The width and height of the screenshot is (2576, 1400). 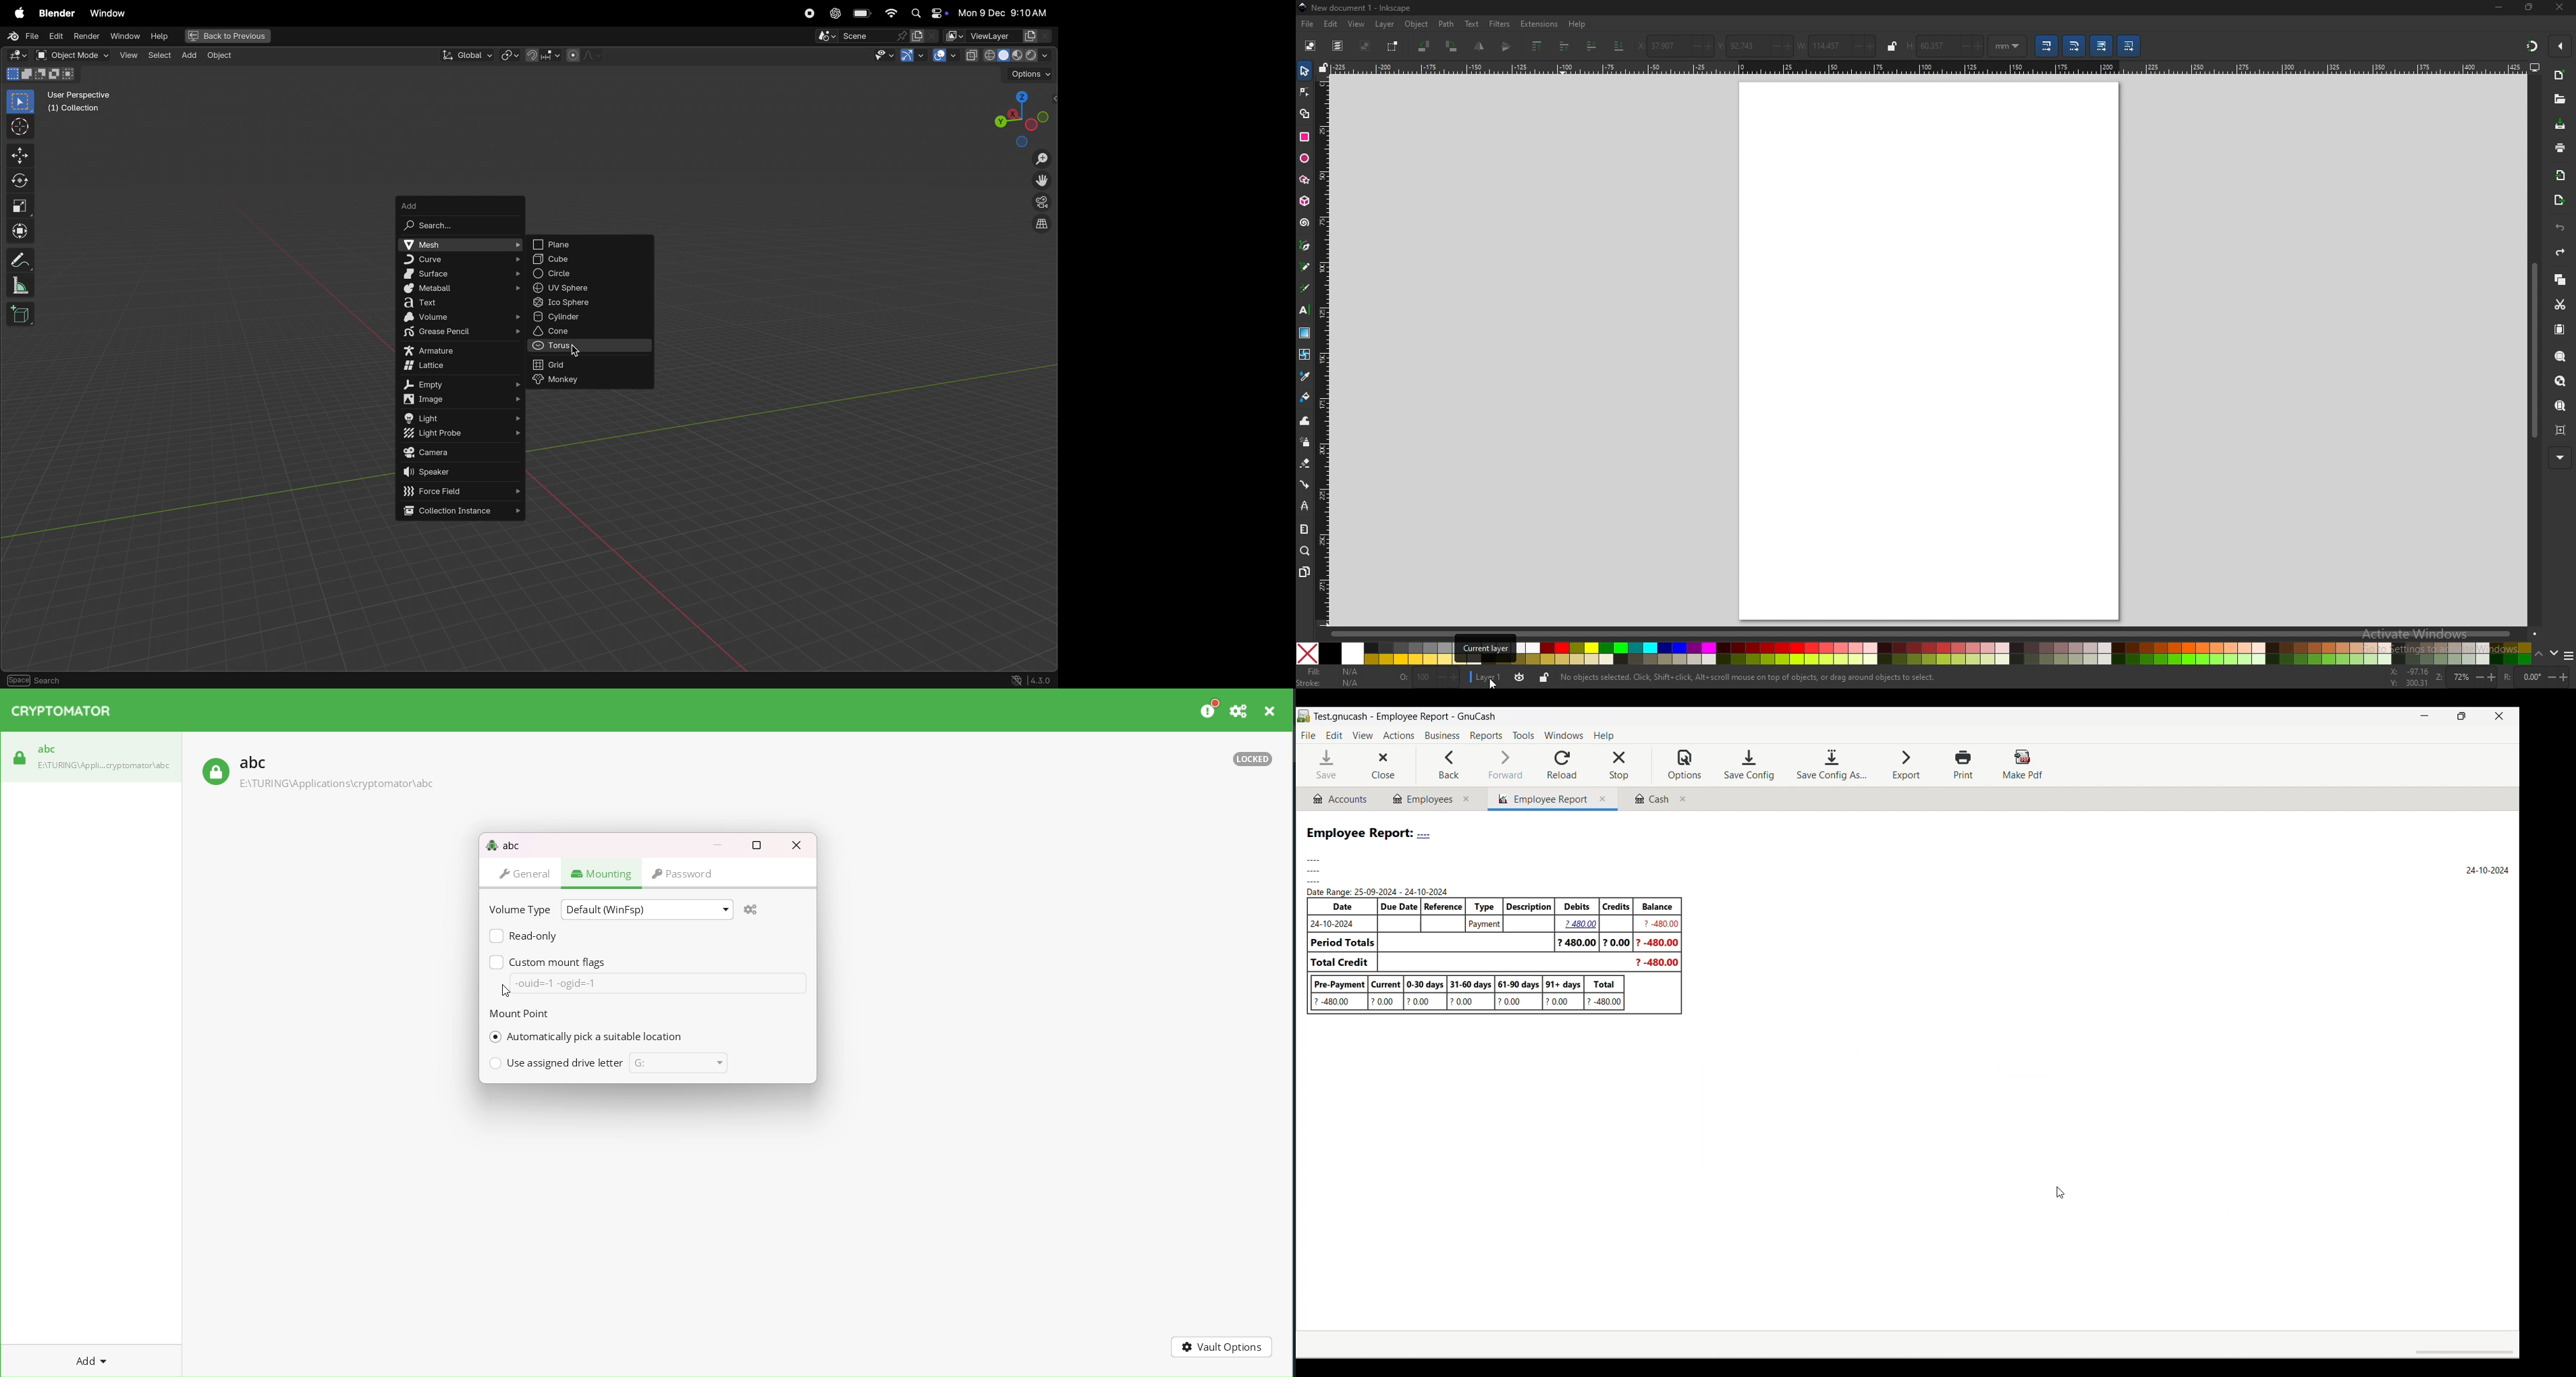 What do you see at coordinates (1544, 678) in the screenshot?
I see `lock` at bounding box center [1544, 678].